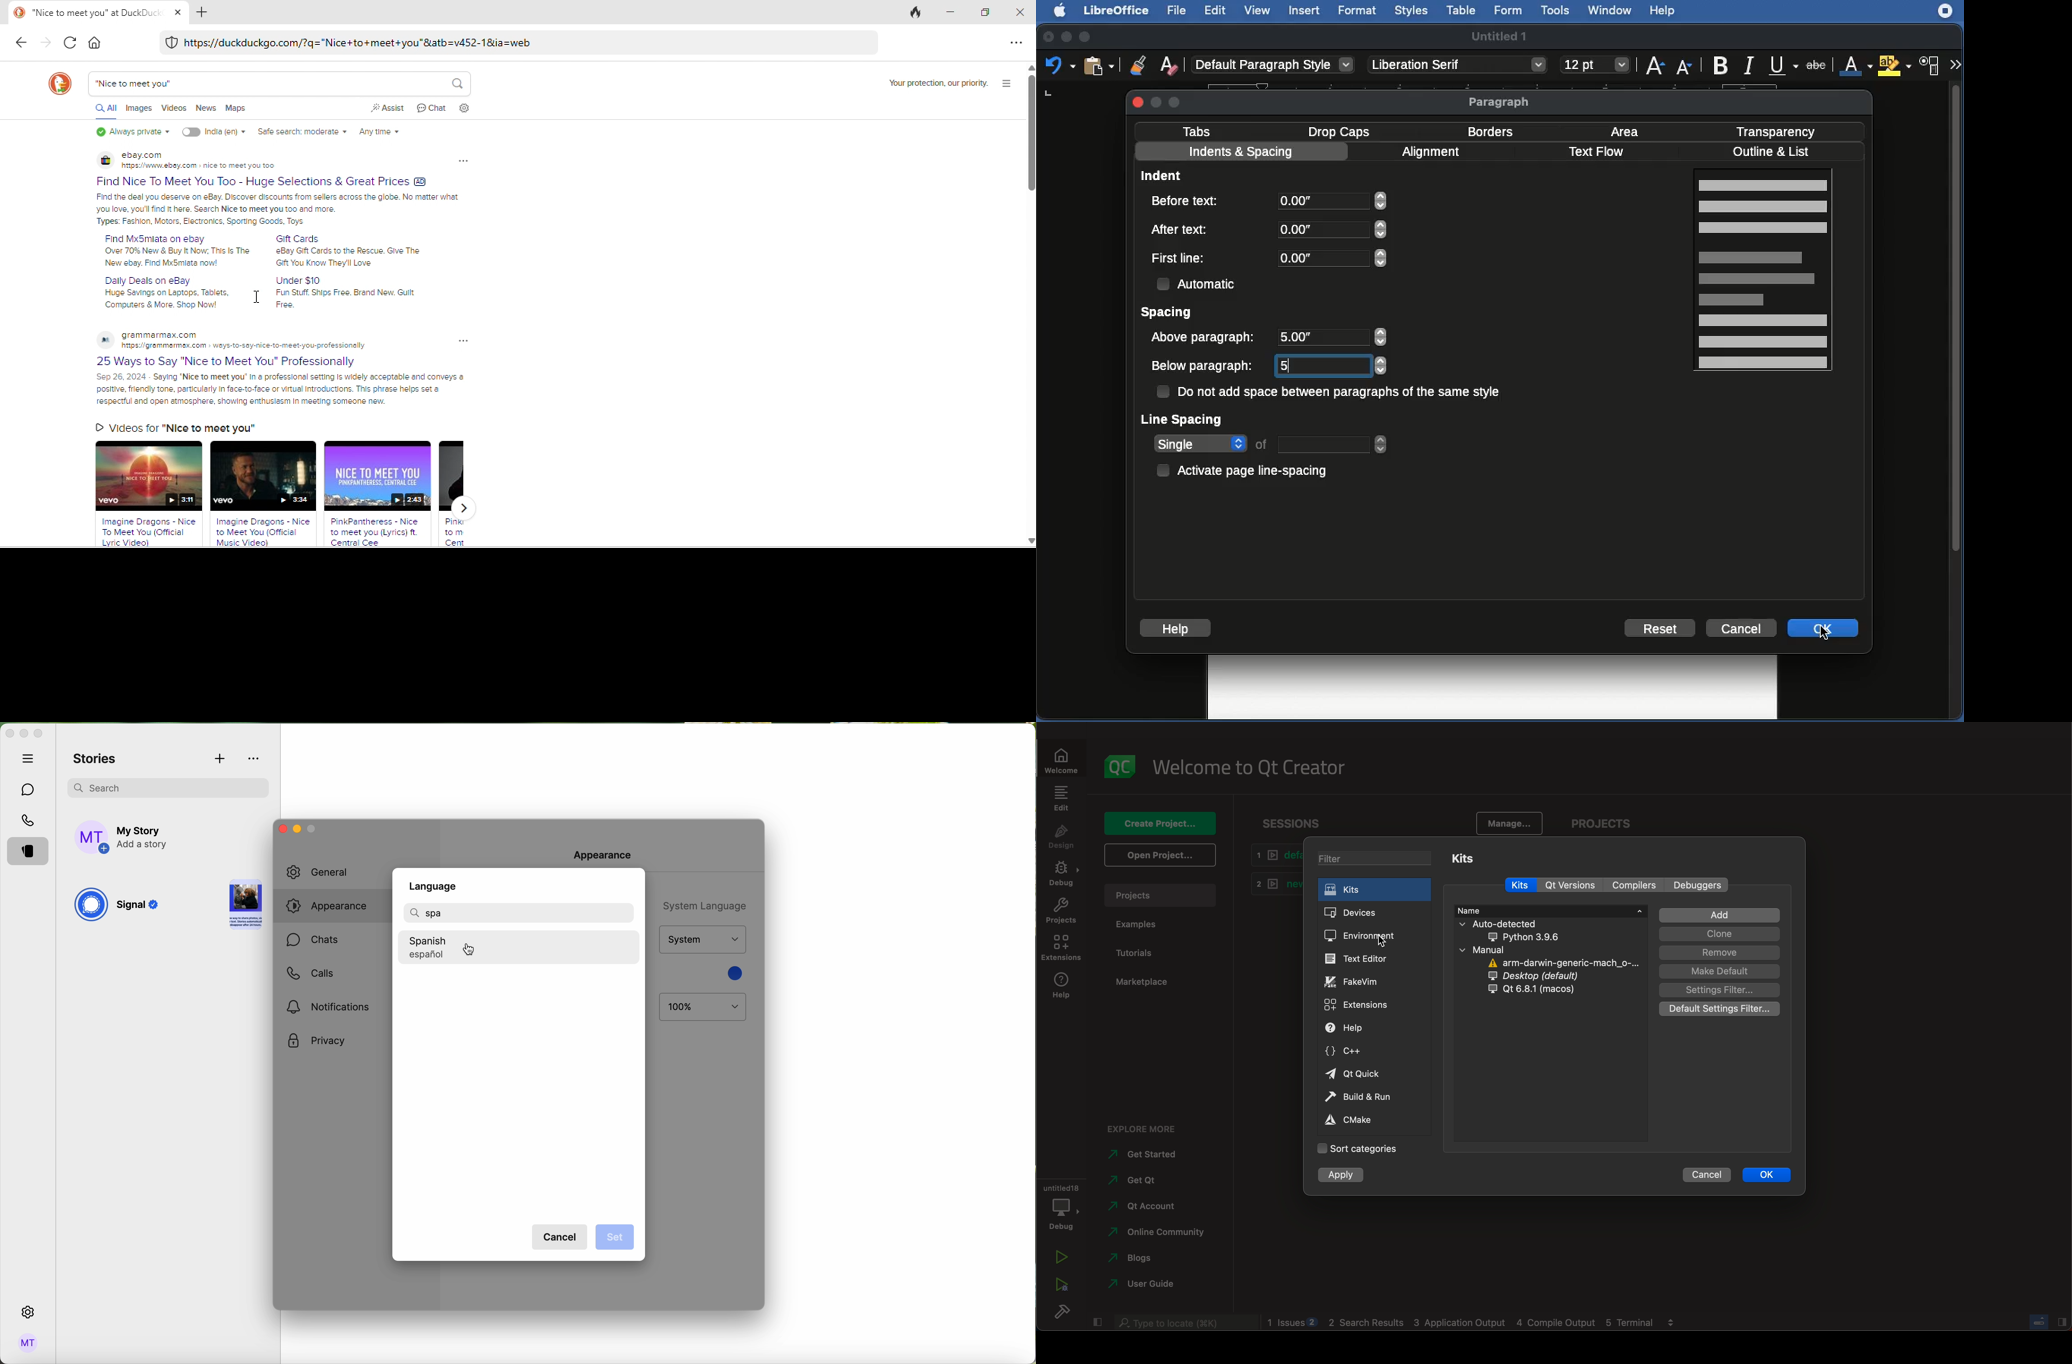 Image resolution: width=2072 pixels, height=1372 pixels. Describe the element at coordinates (245, 906) in the screenshot. I see `story` at that location.